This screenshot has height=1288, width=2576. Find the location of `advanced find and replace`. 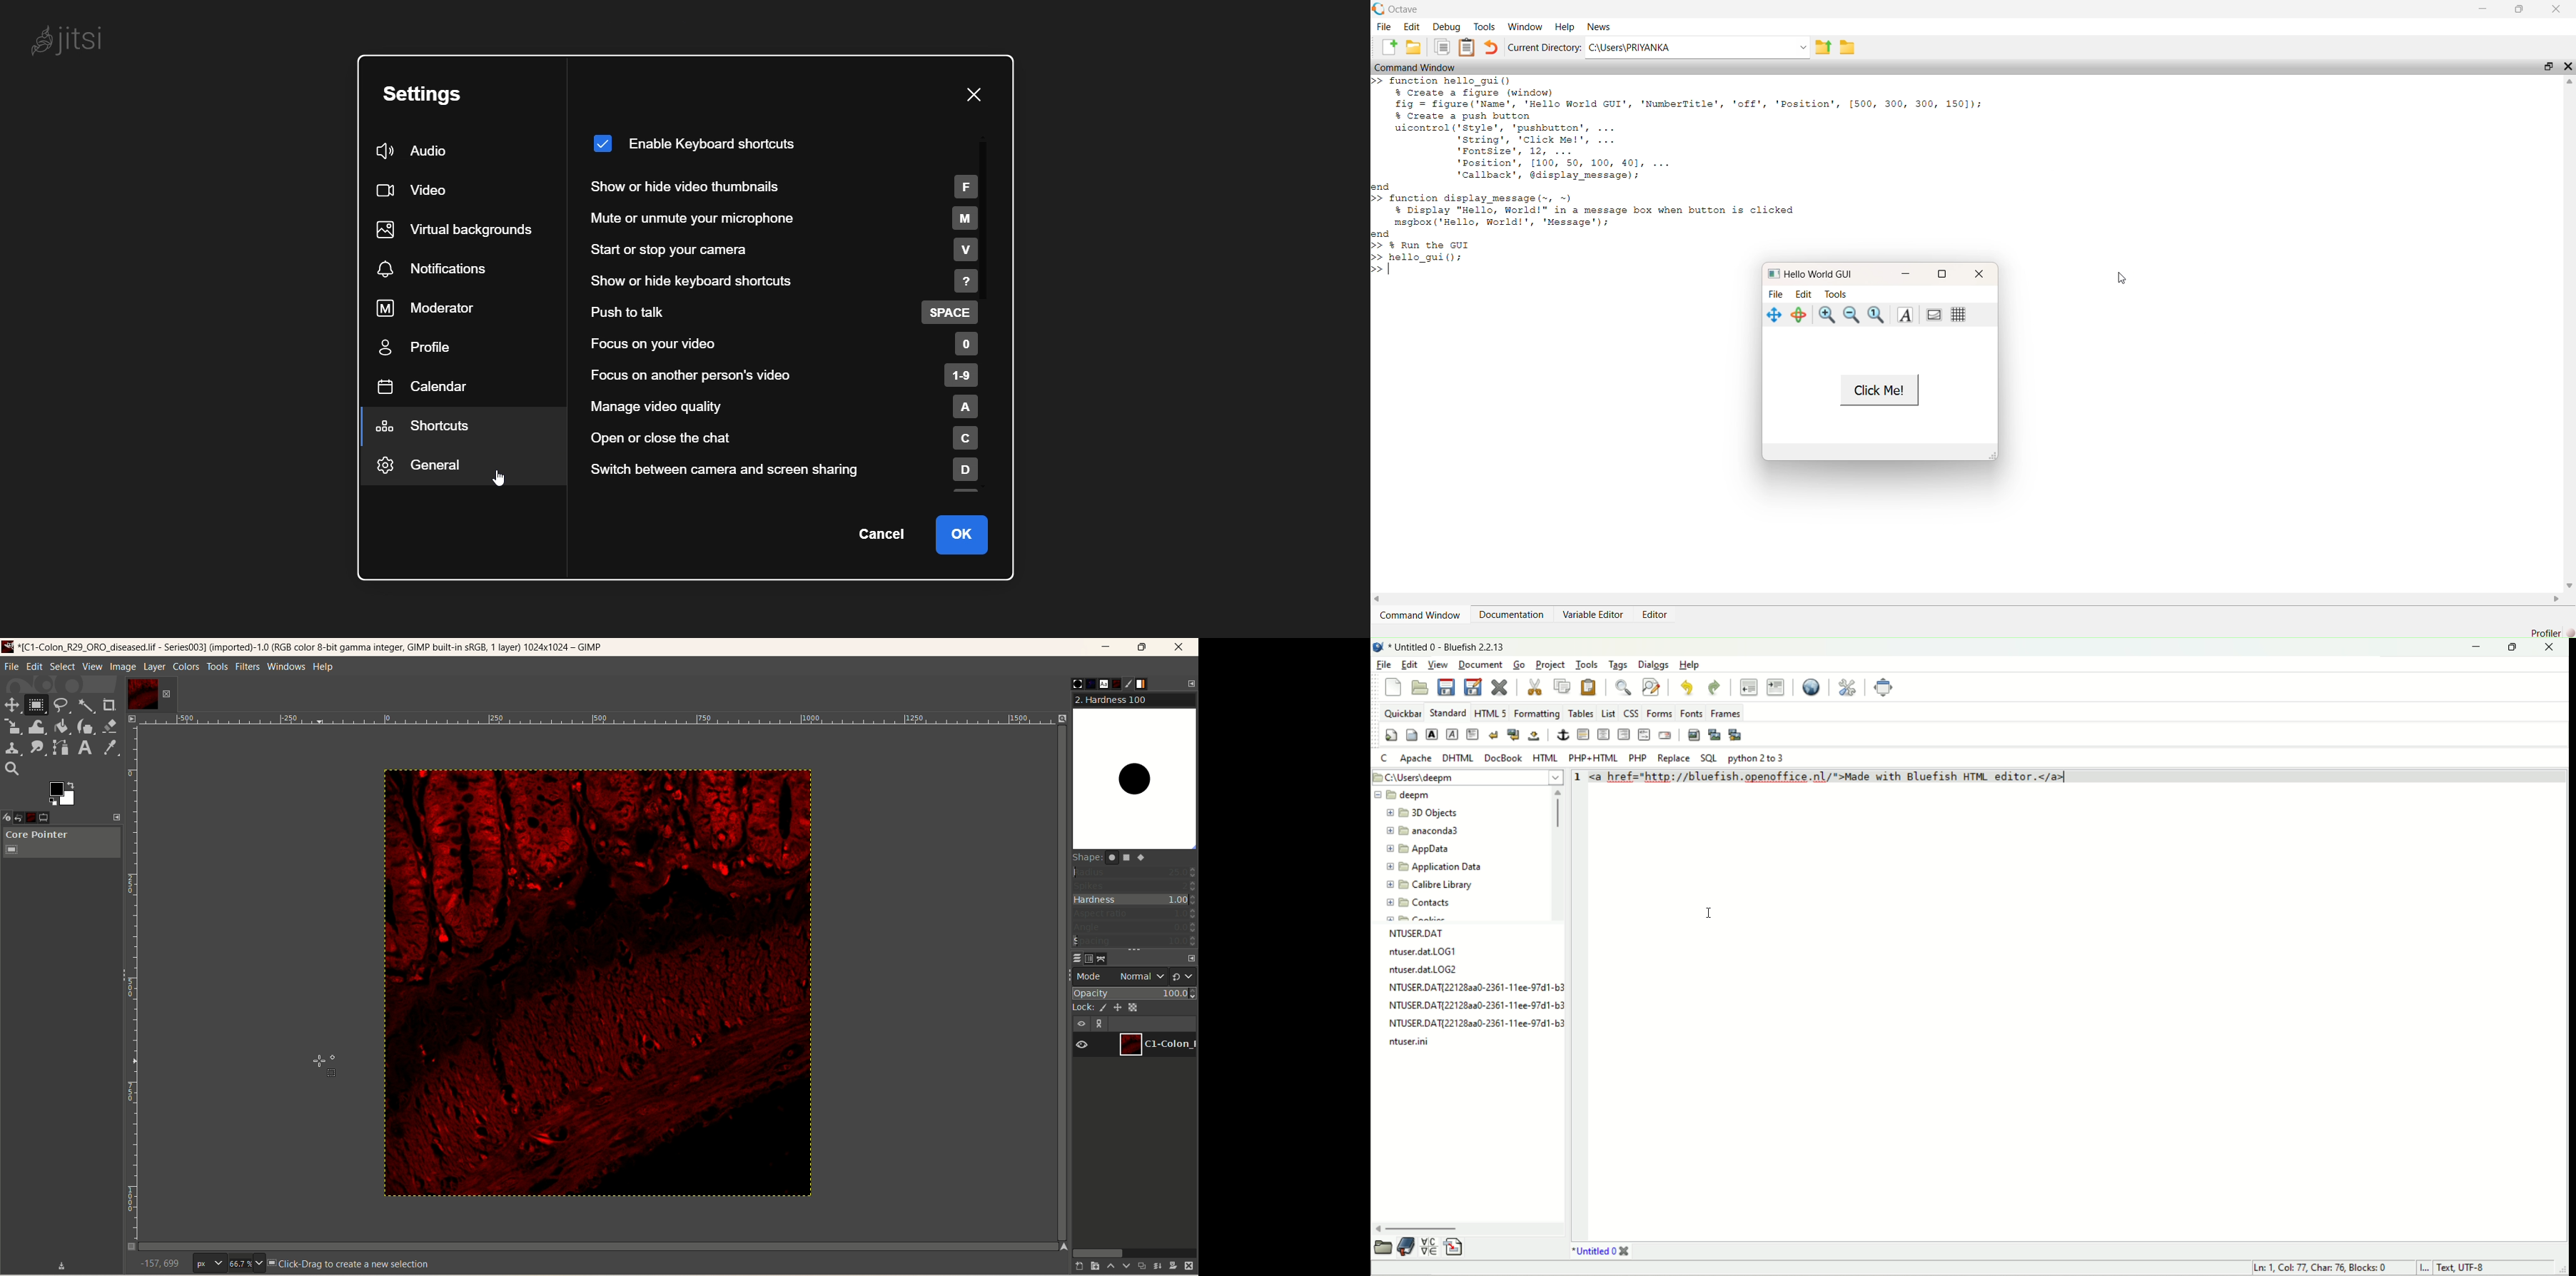

advanced find and replace is located at coordinates (1653, 687).